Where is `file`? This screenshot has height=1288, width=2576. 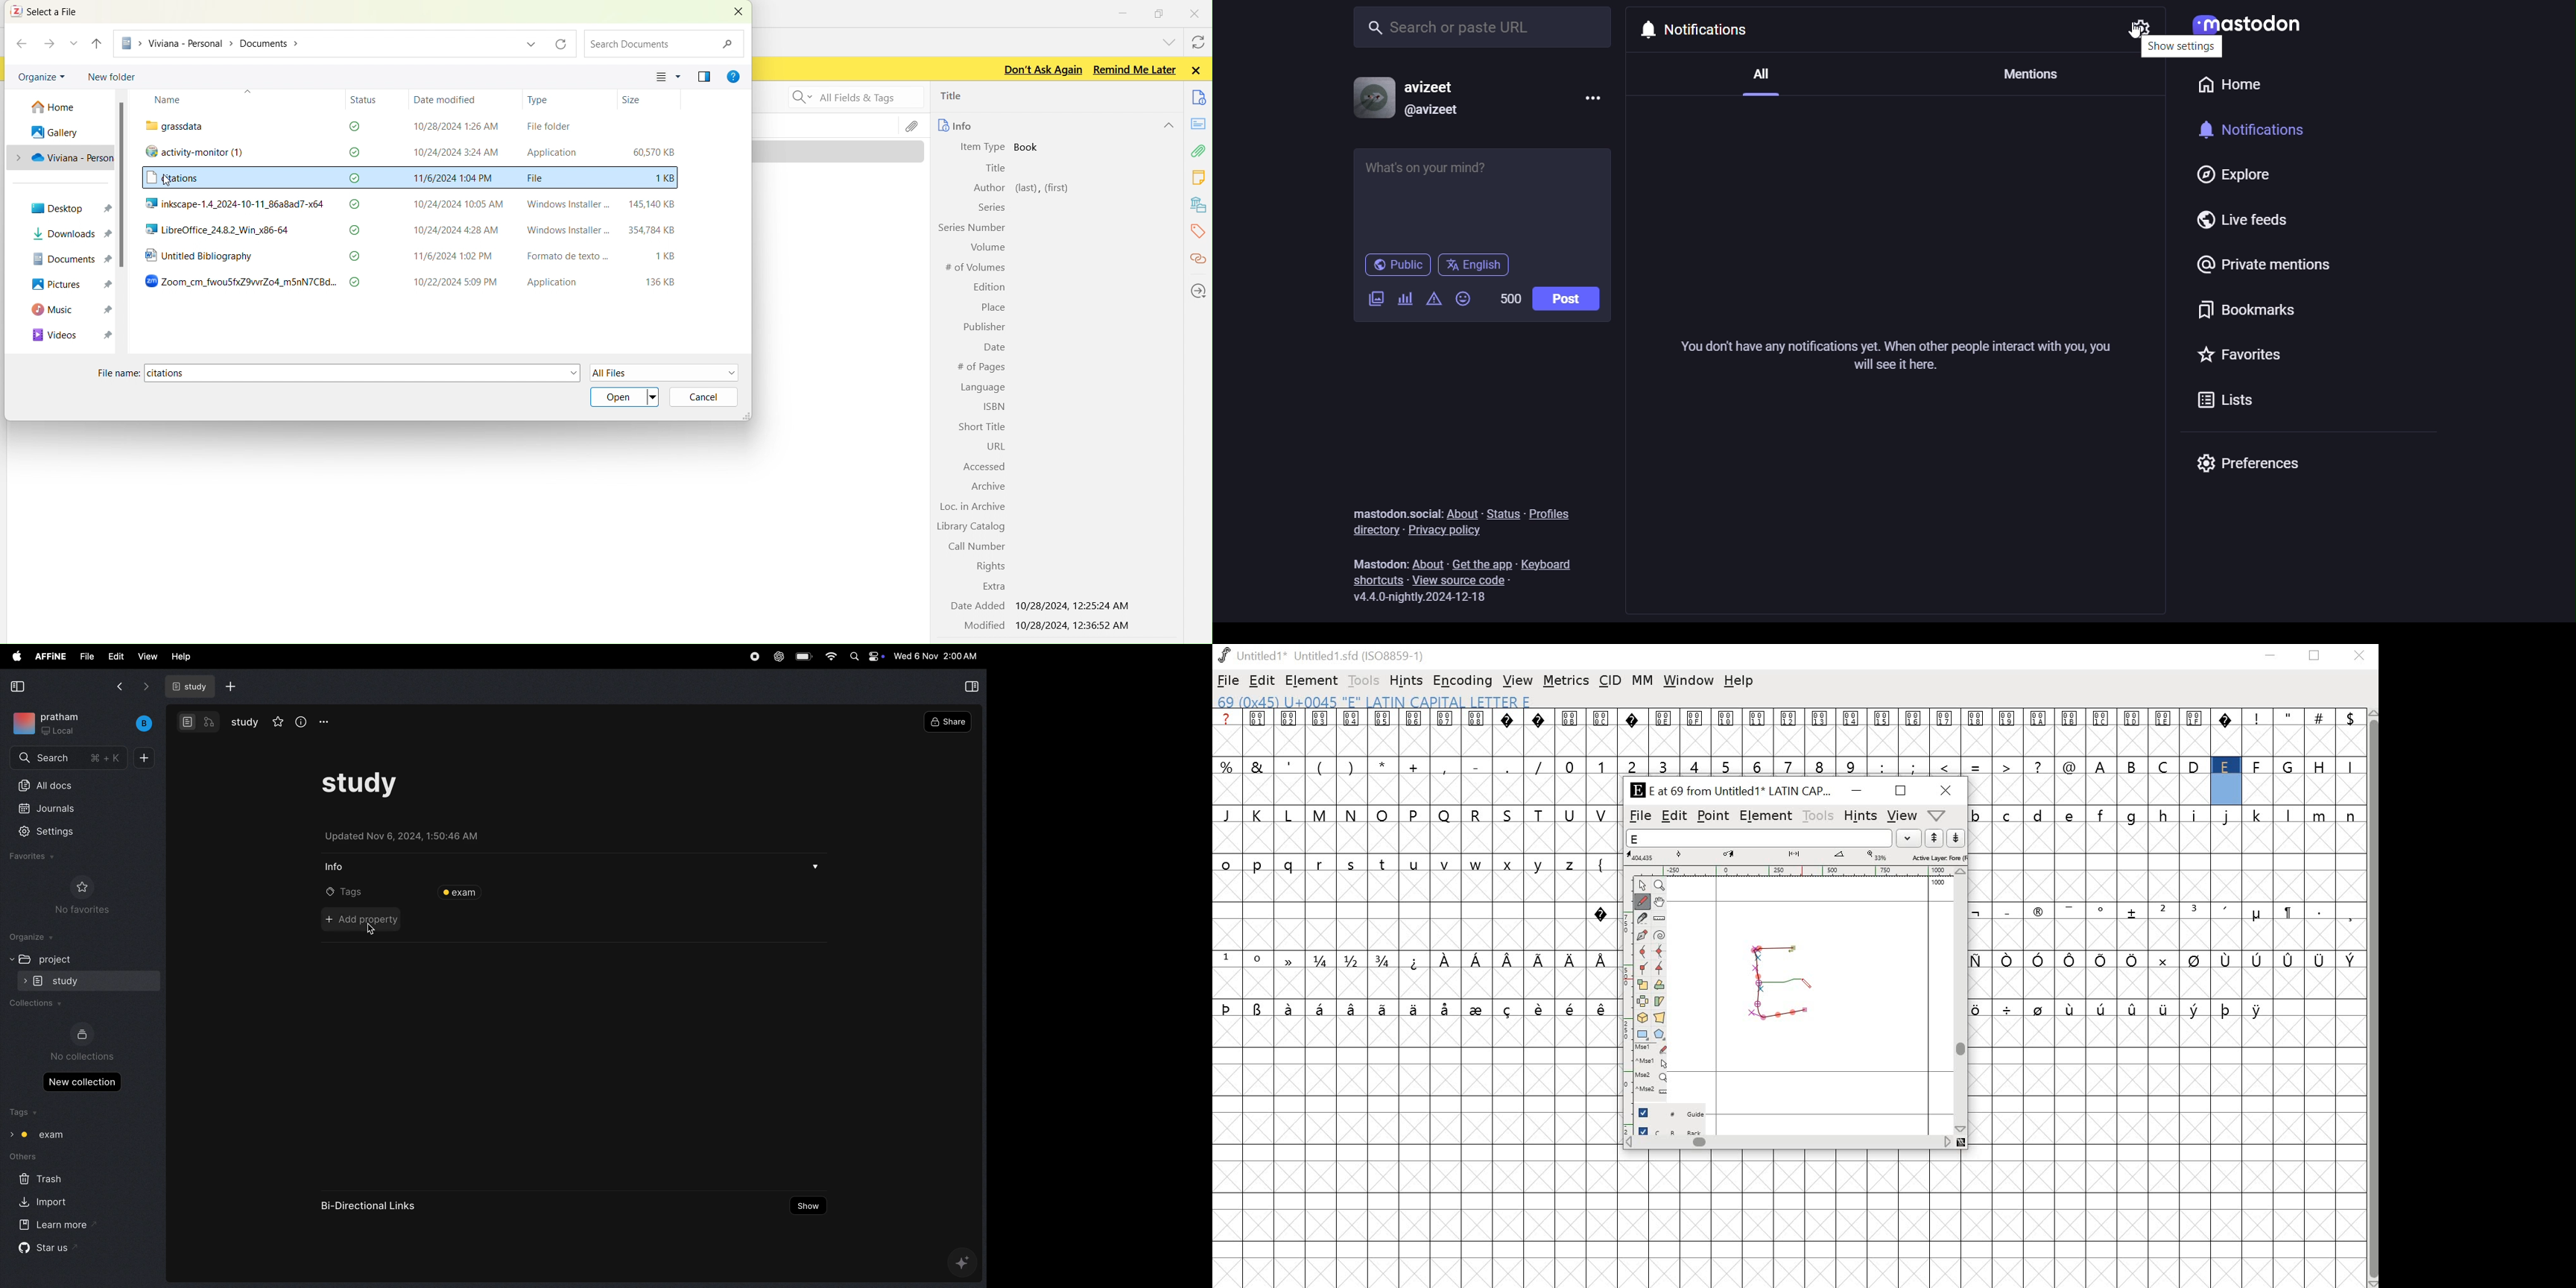
file is located at coordinates (1640, 816).